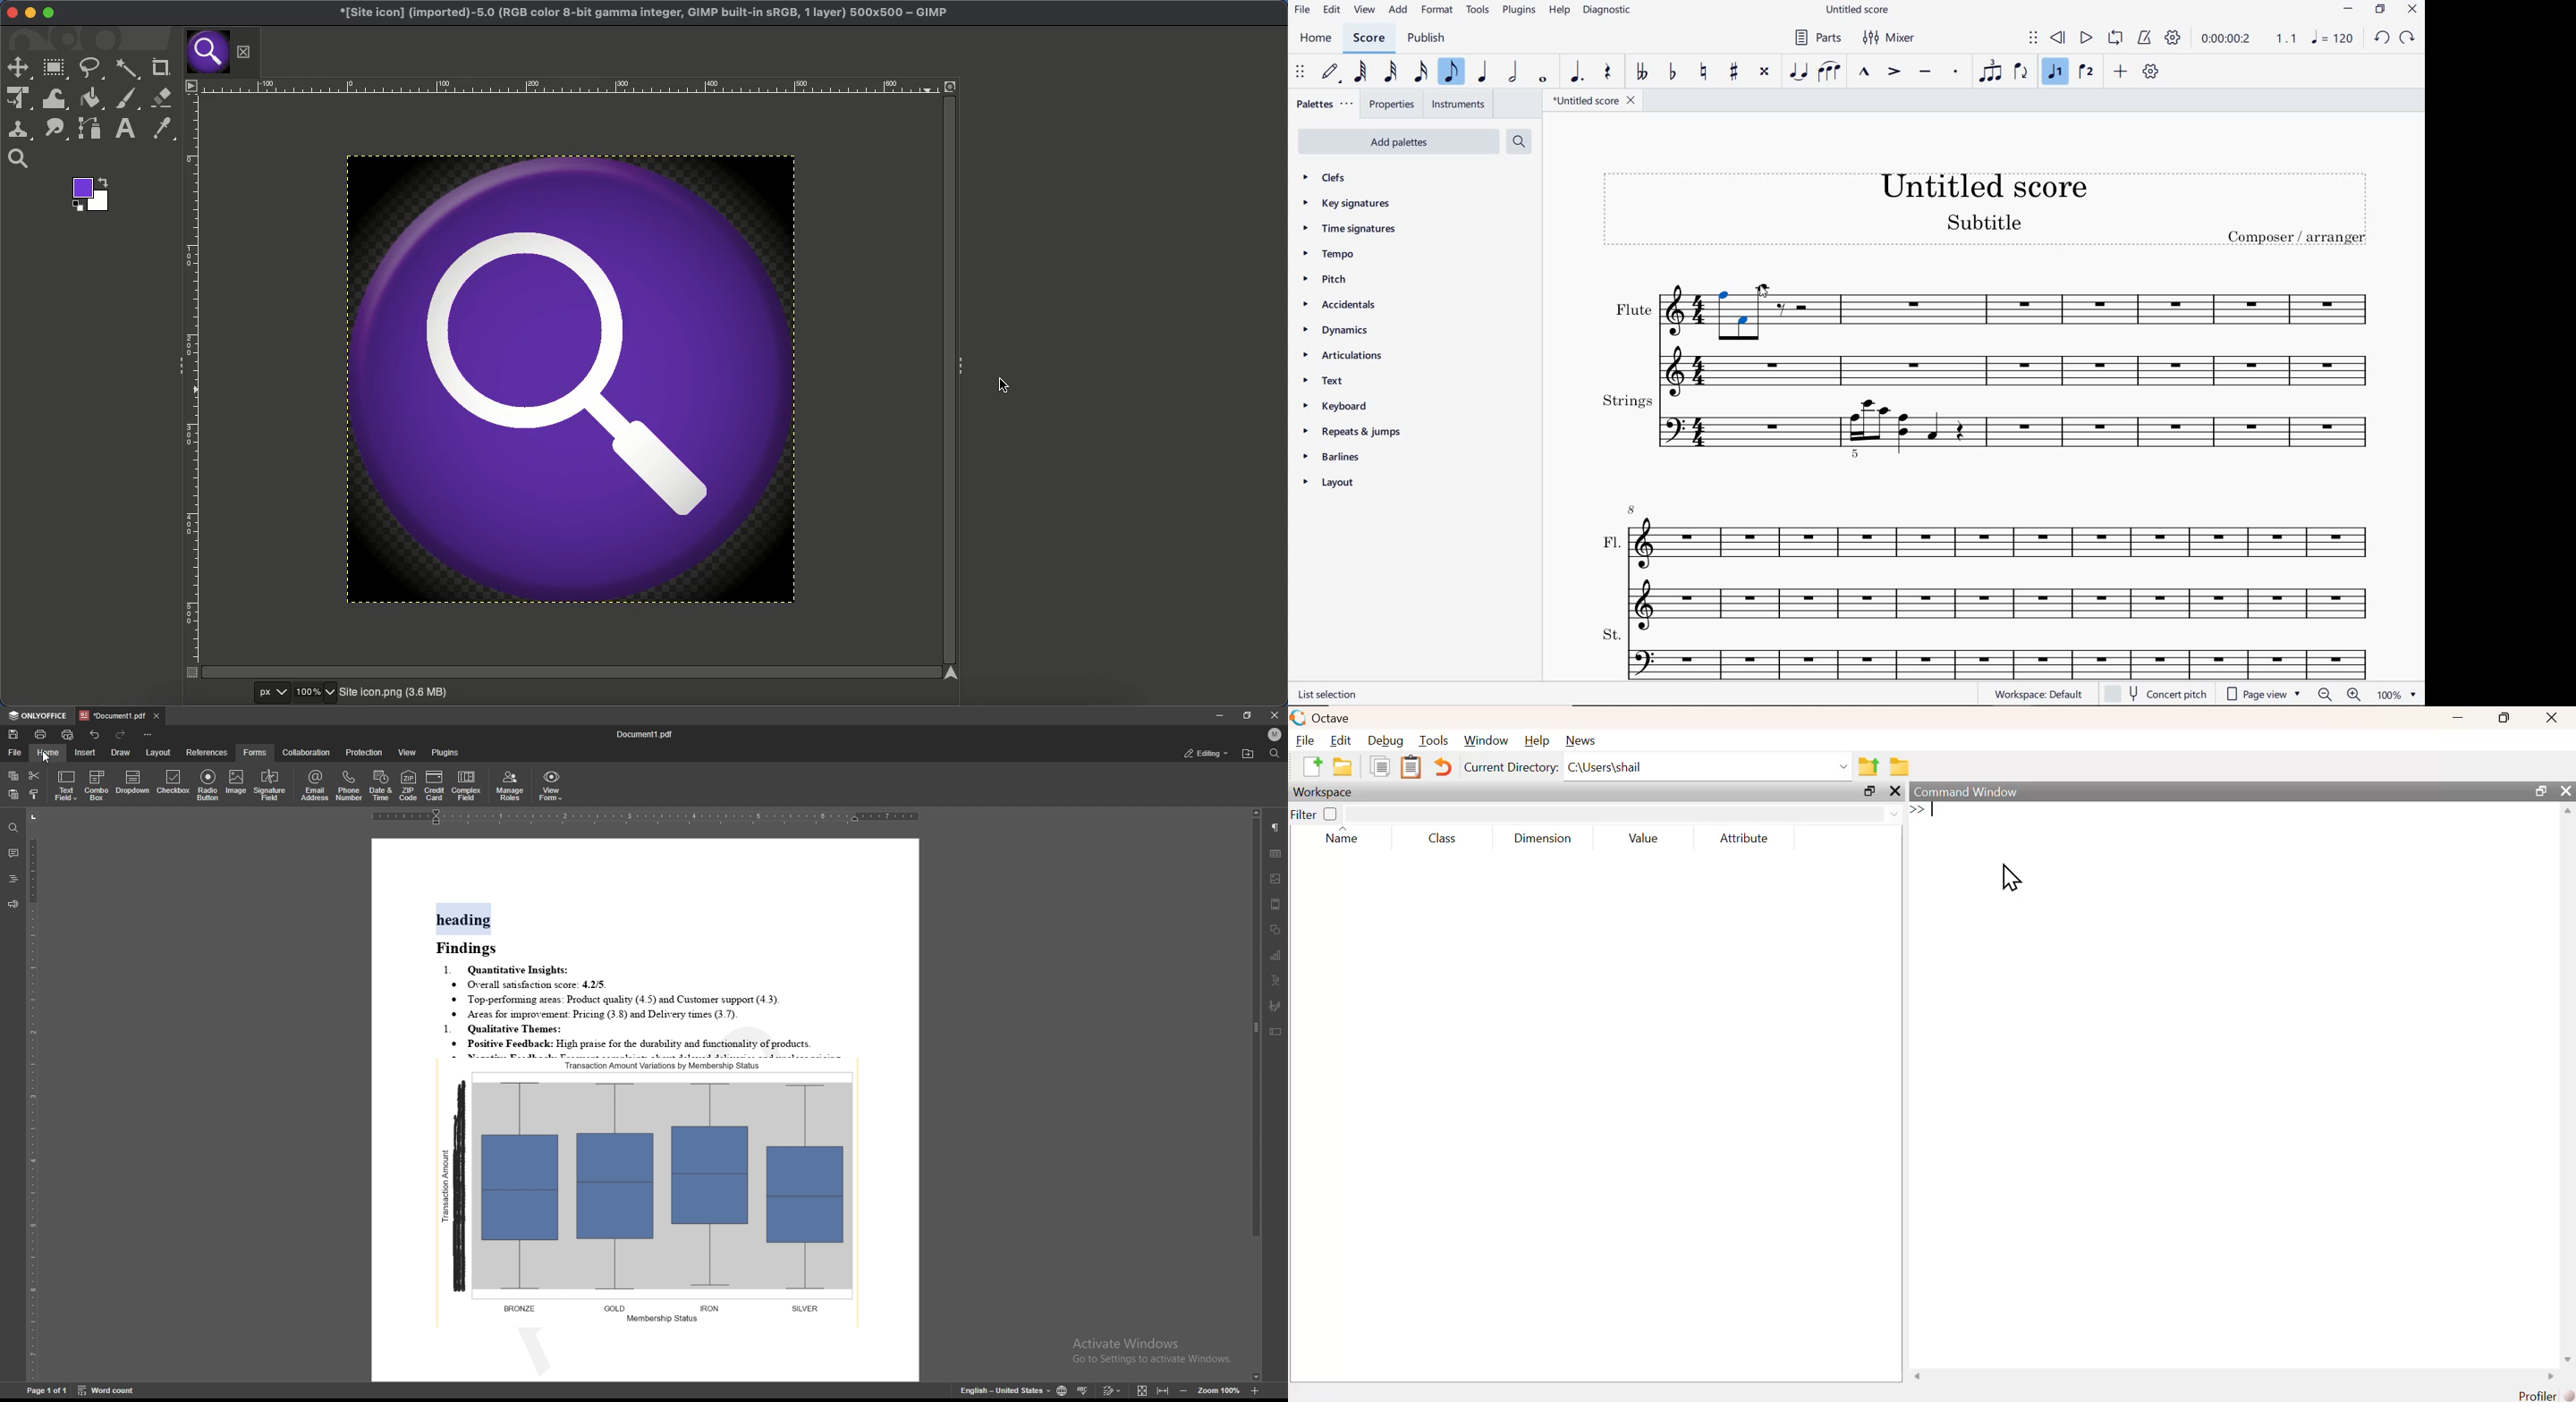 Image resolution: width=2576 pixels, height=1428 pixels. Describe the element at coordinates (1163, 1392) in the screenshot. I see `fit to width` at that location.